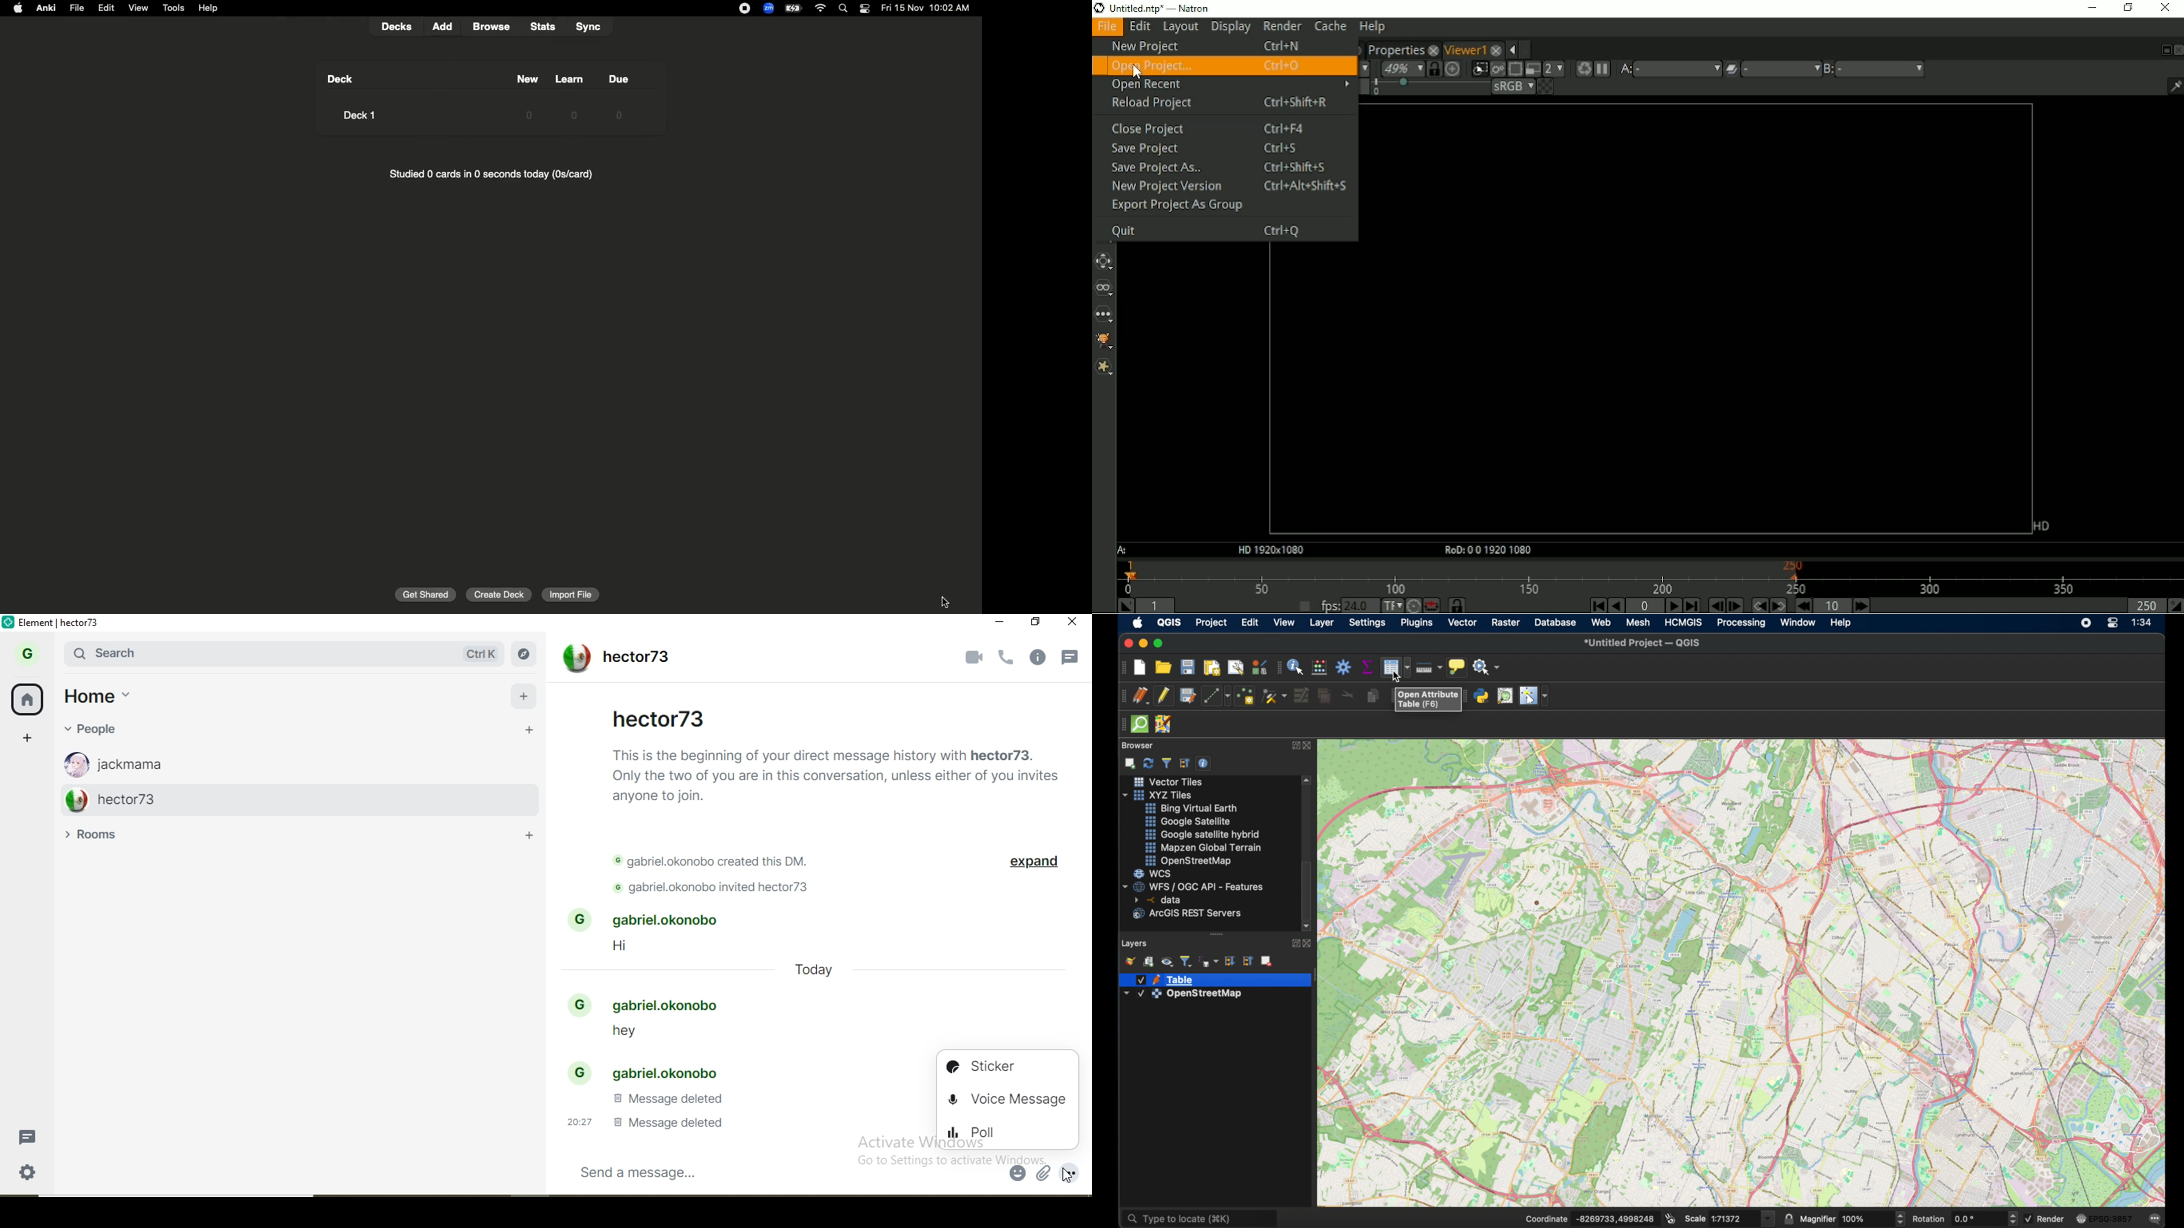 Image resolution: width=2184 pixels, height=1232 pixels. I want to click on video call, so click(970, 656).